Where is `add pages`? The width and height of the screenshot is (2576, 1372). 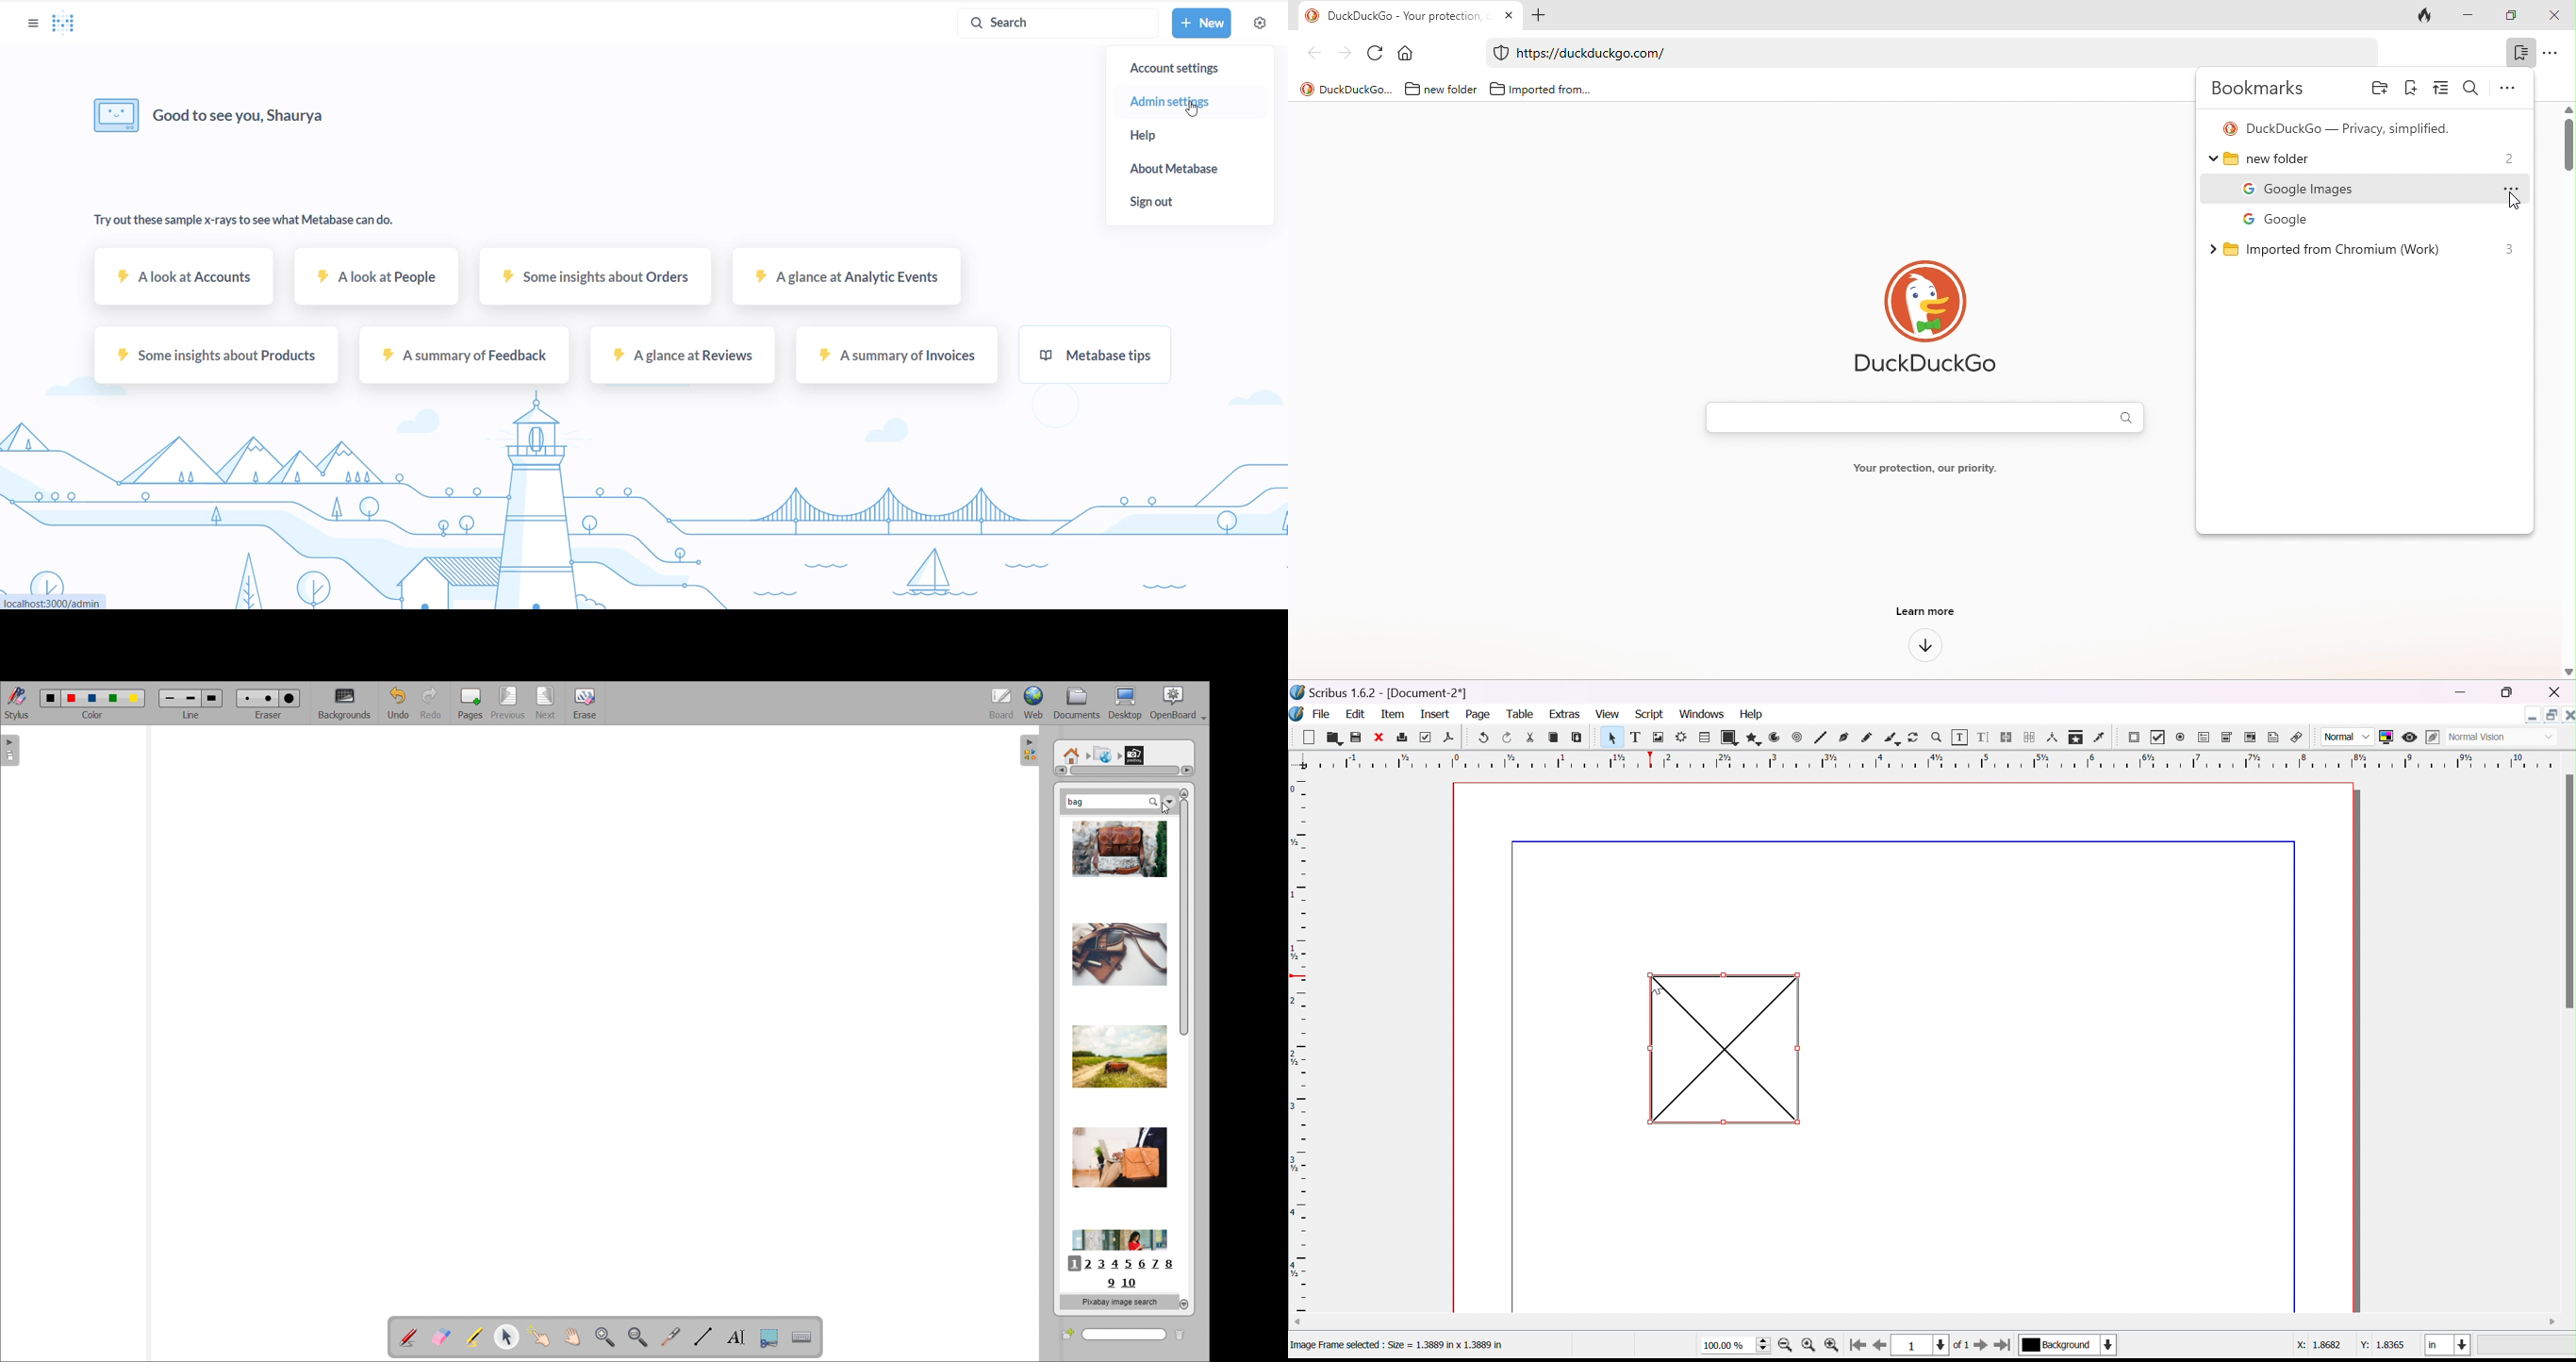 add pages is located at coordinates (470, 702).